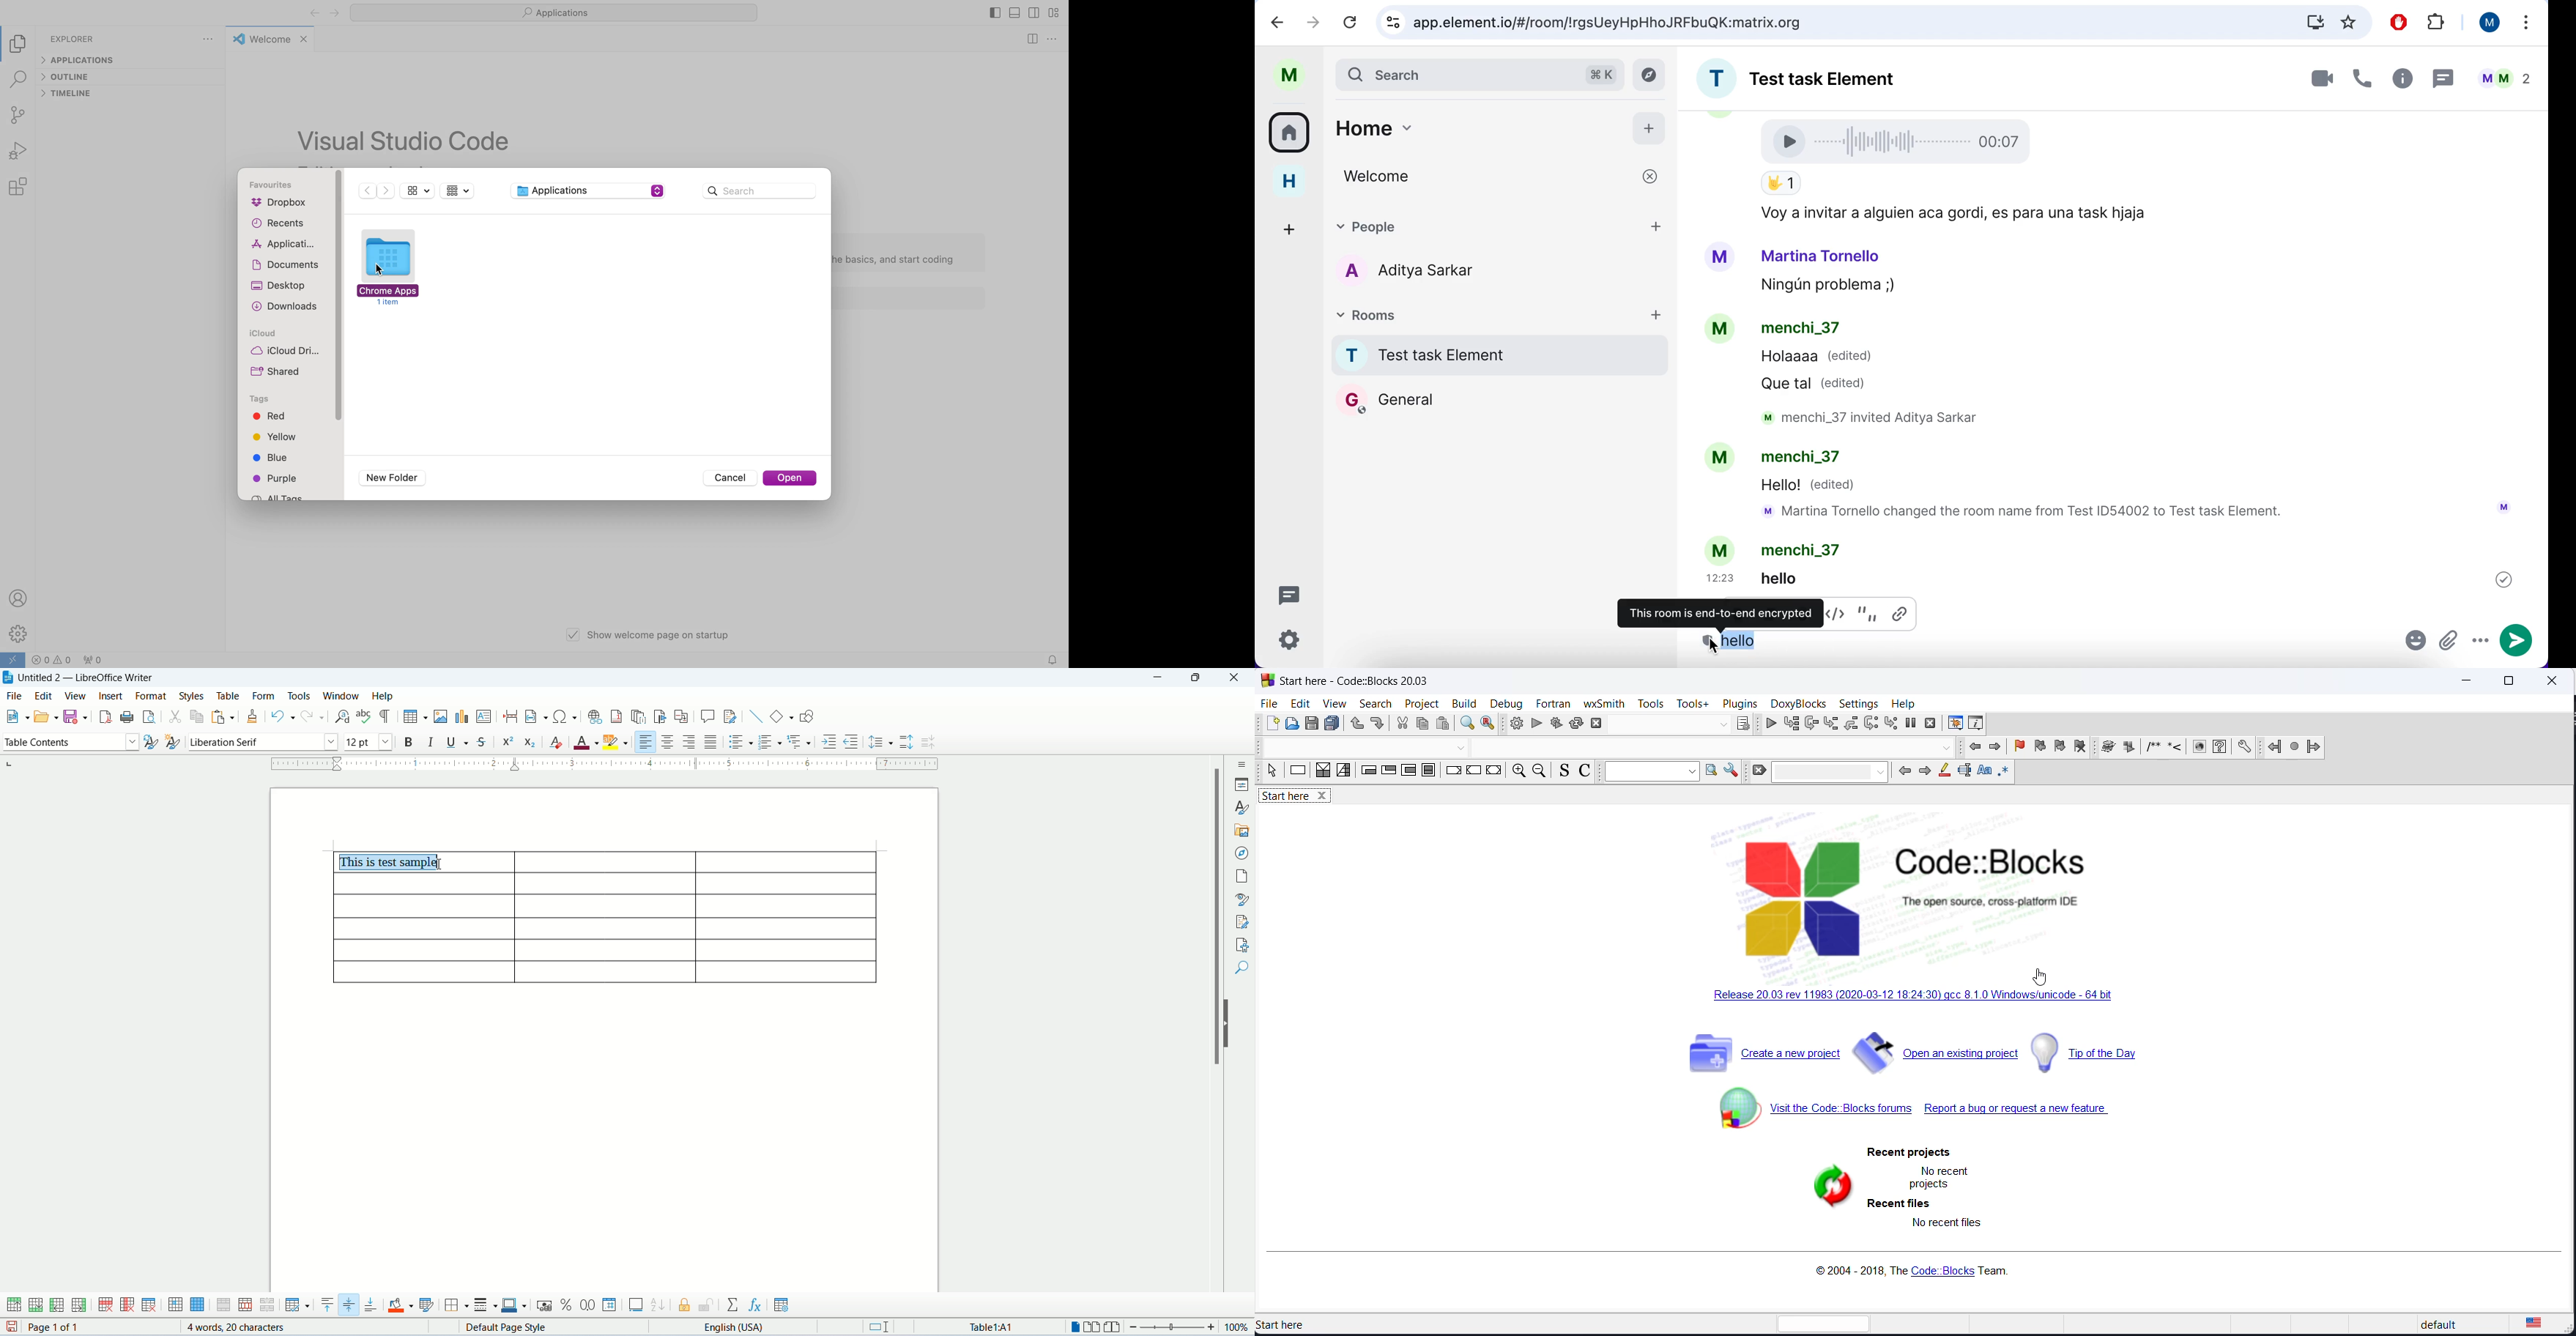 The image size is (2576, 1344). What do you see at coordinates (1516, 723) in the screenshot?
I see `build` at bounding box center [1516, 723].